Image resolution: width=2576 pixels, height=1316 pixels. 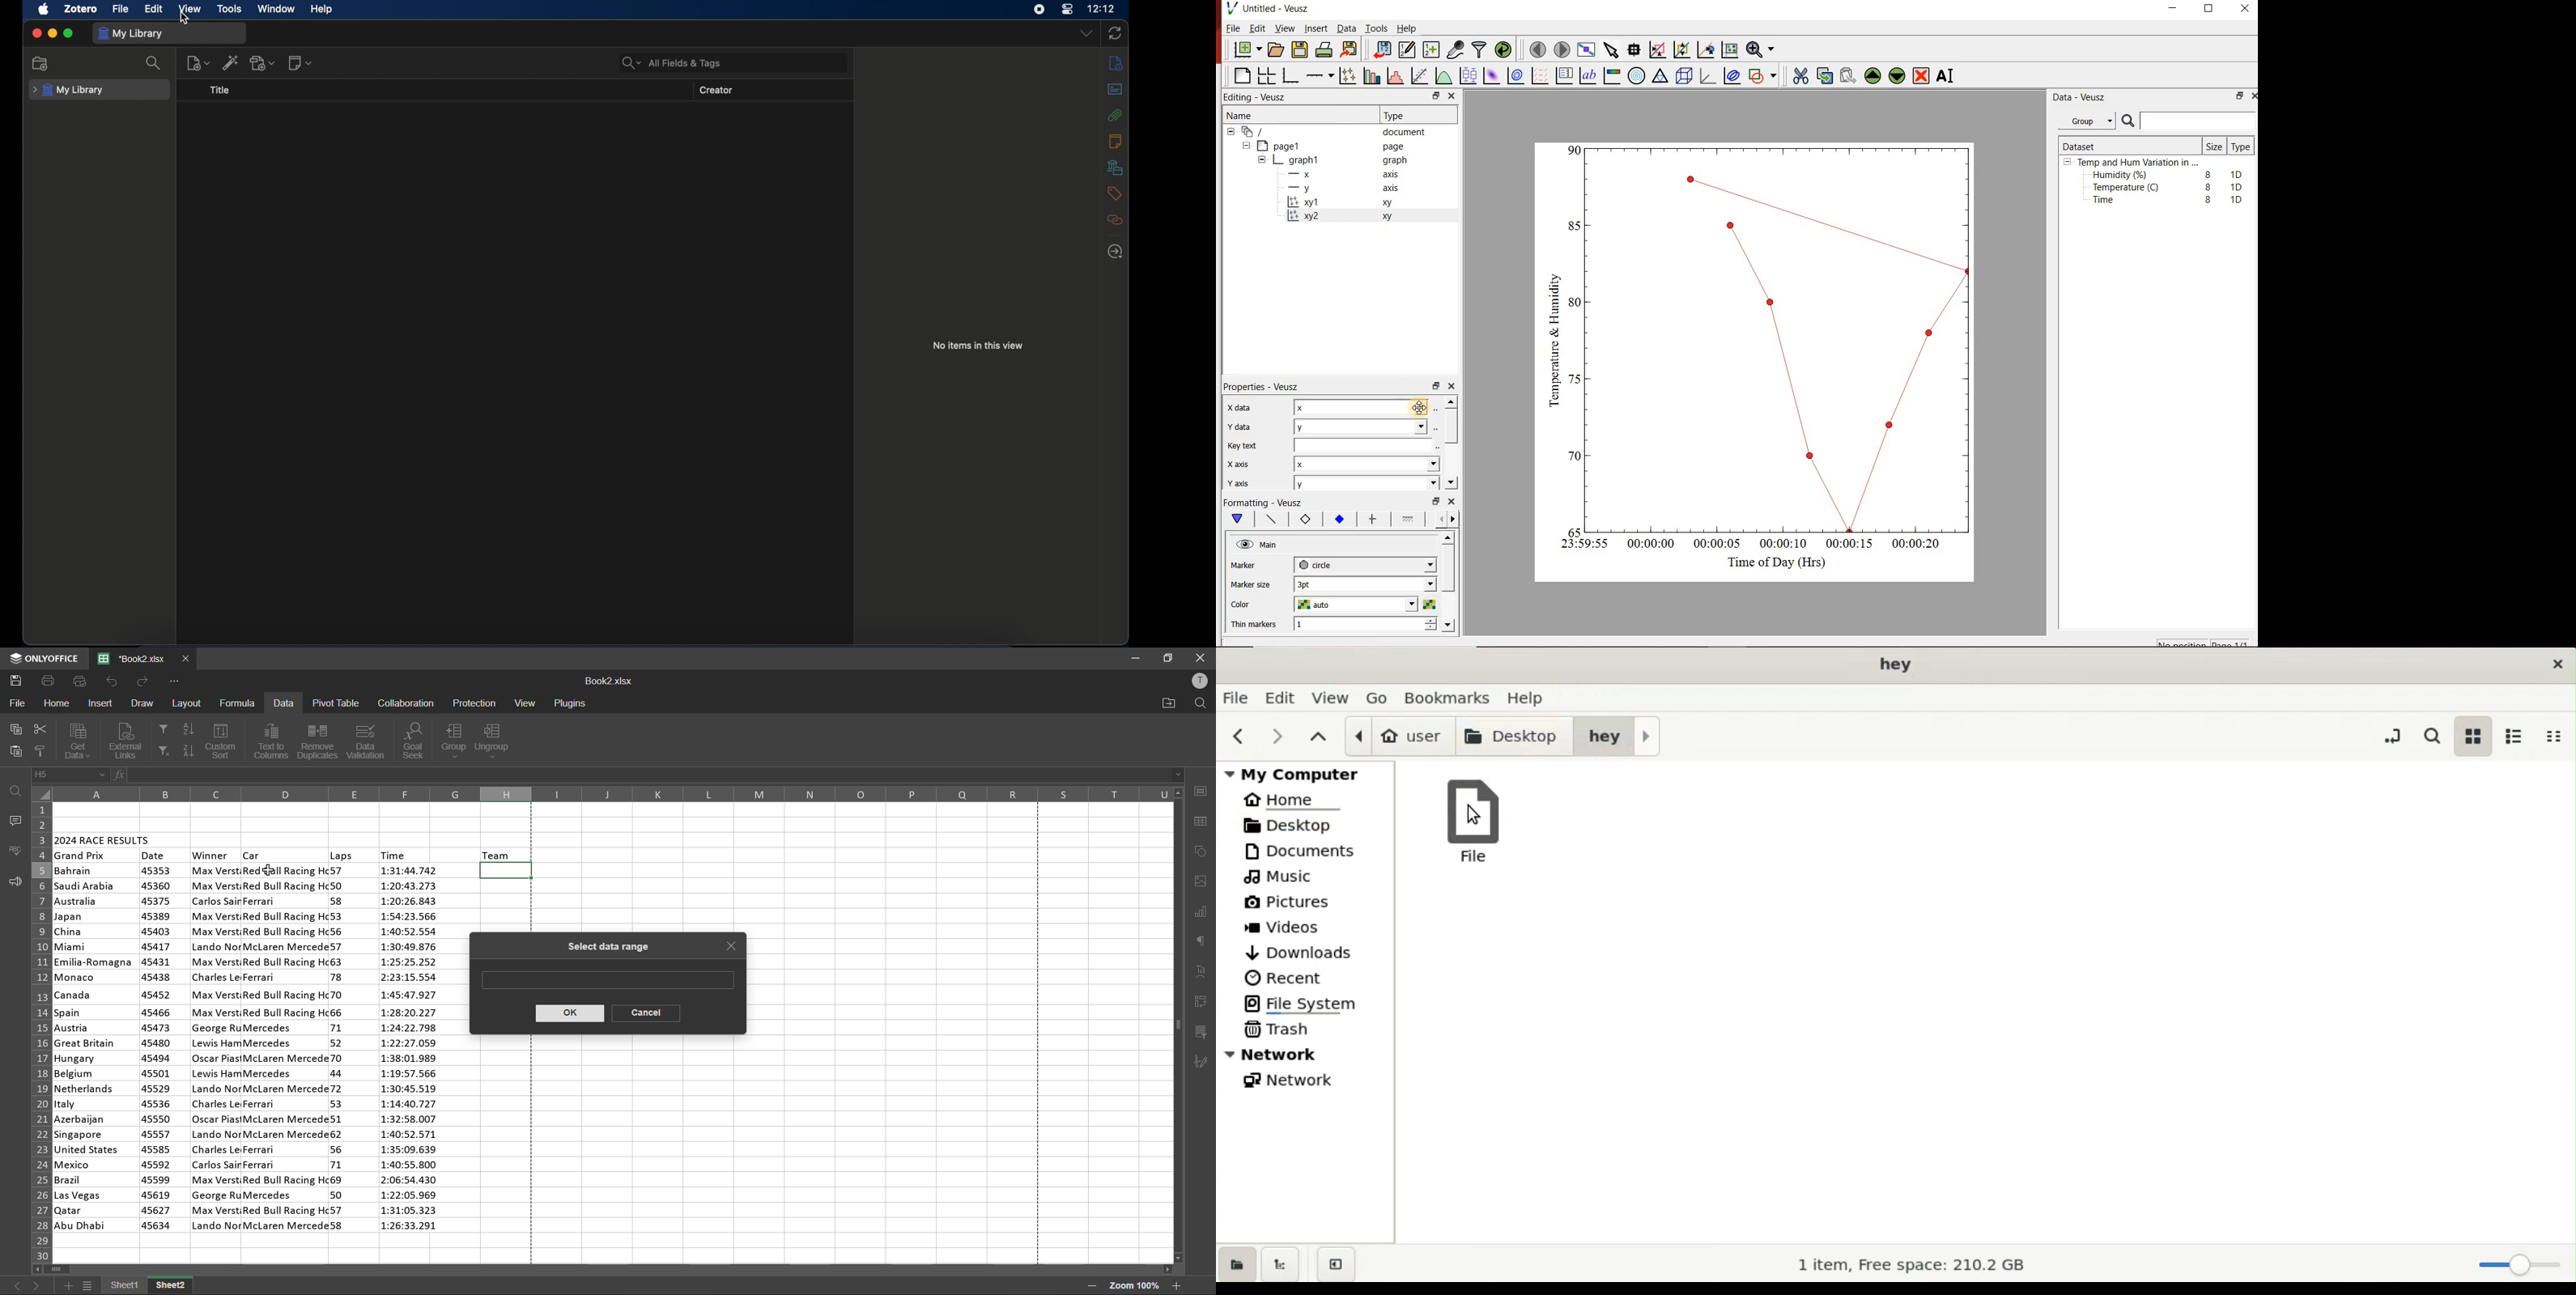 I want to click on bookmarks, so click(x=1452, y=696).